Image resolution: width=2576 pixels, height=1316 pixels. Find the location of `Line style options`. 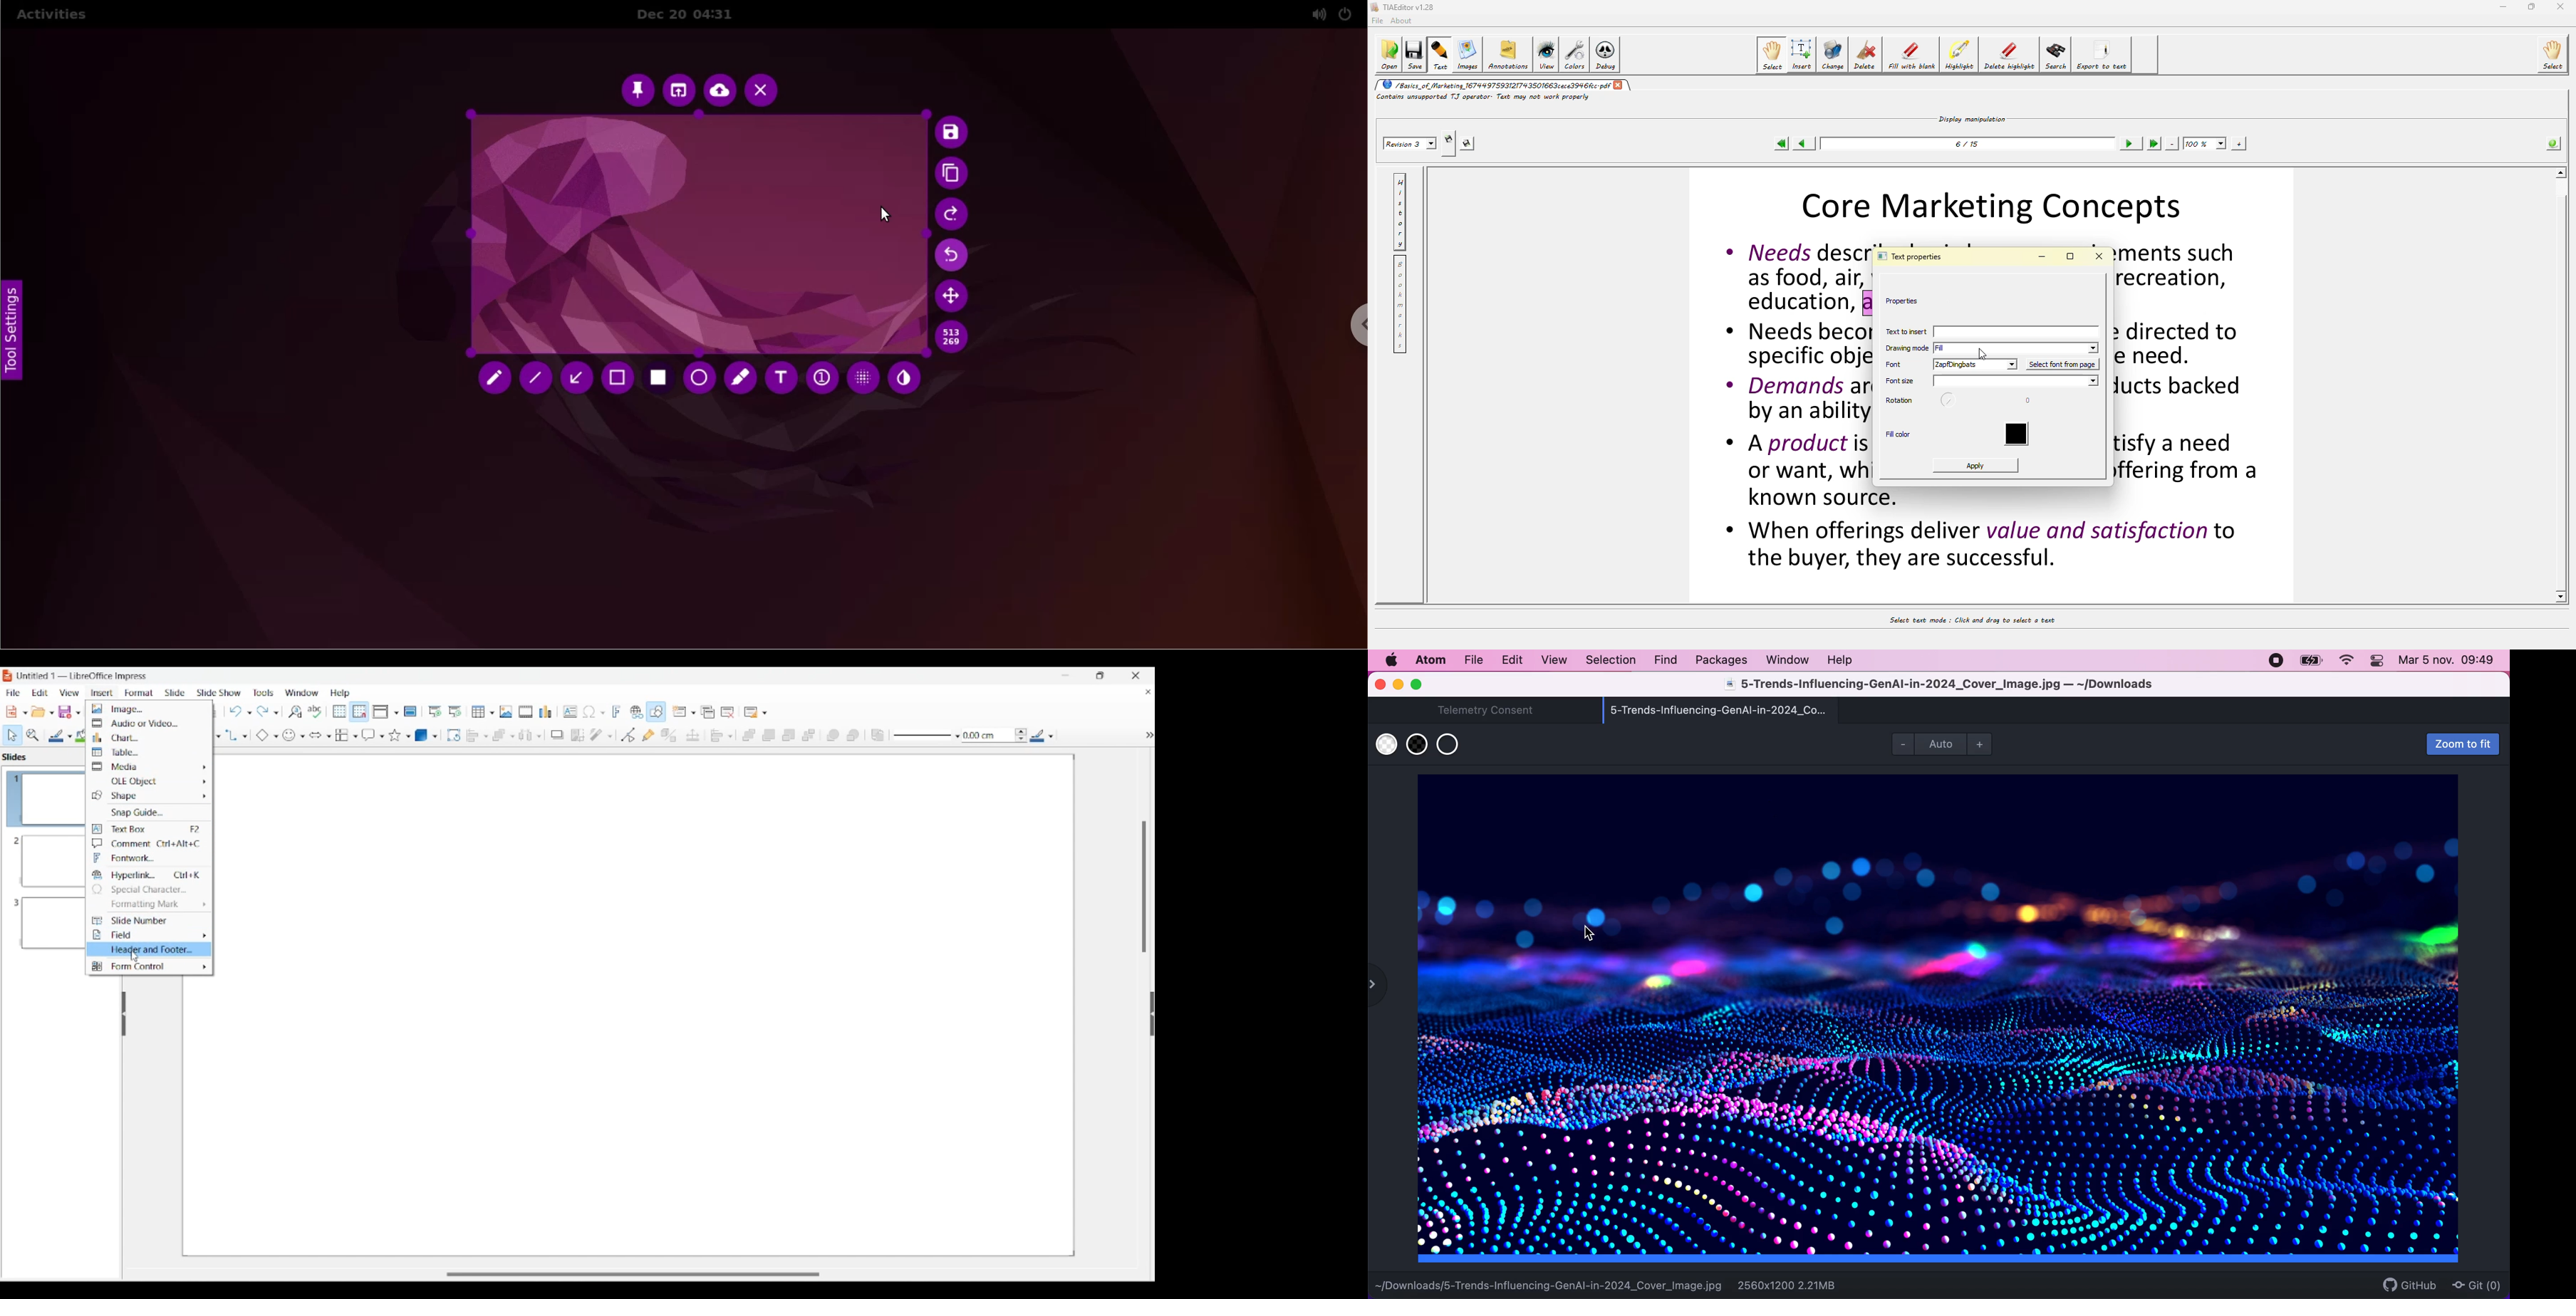

Line style options is located at coordinates (927, 736).